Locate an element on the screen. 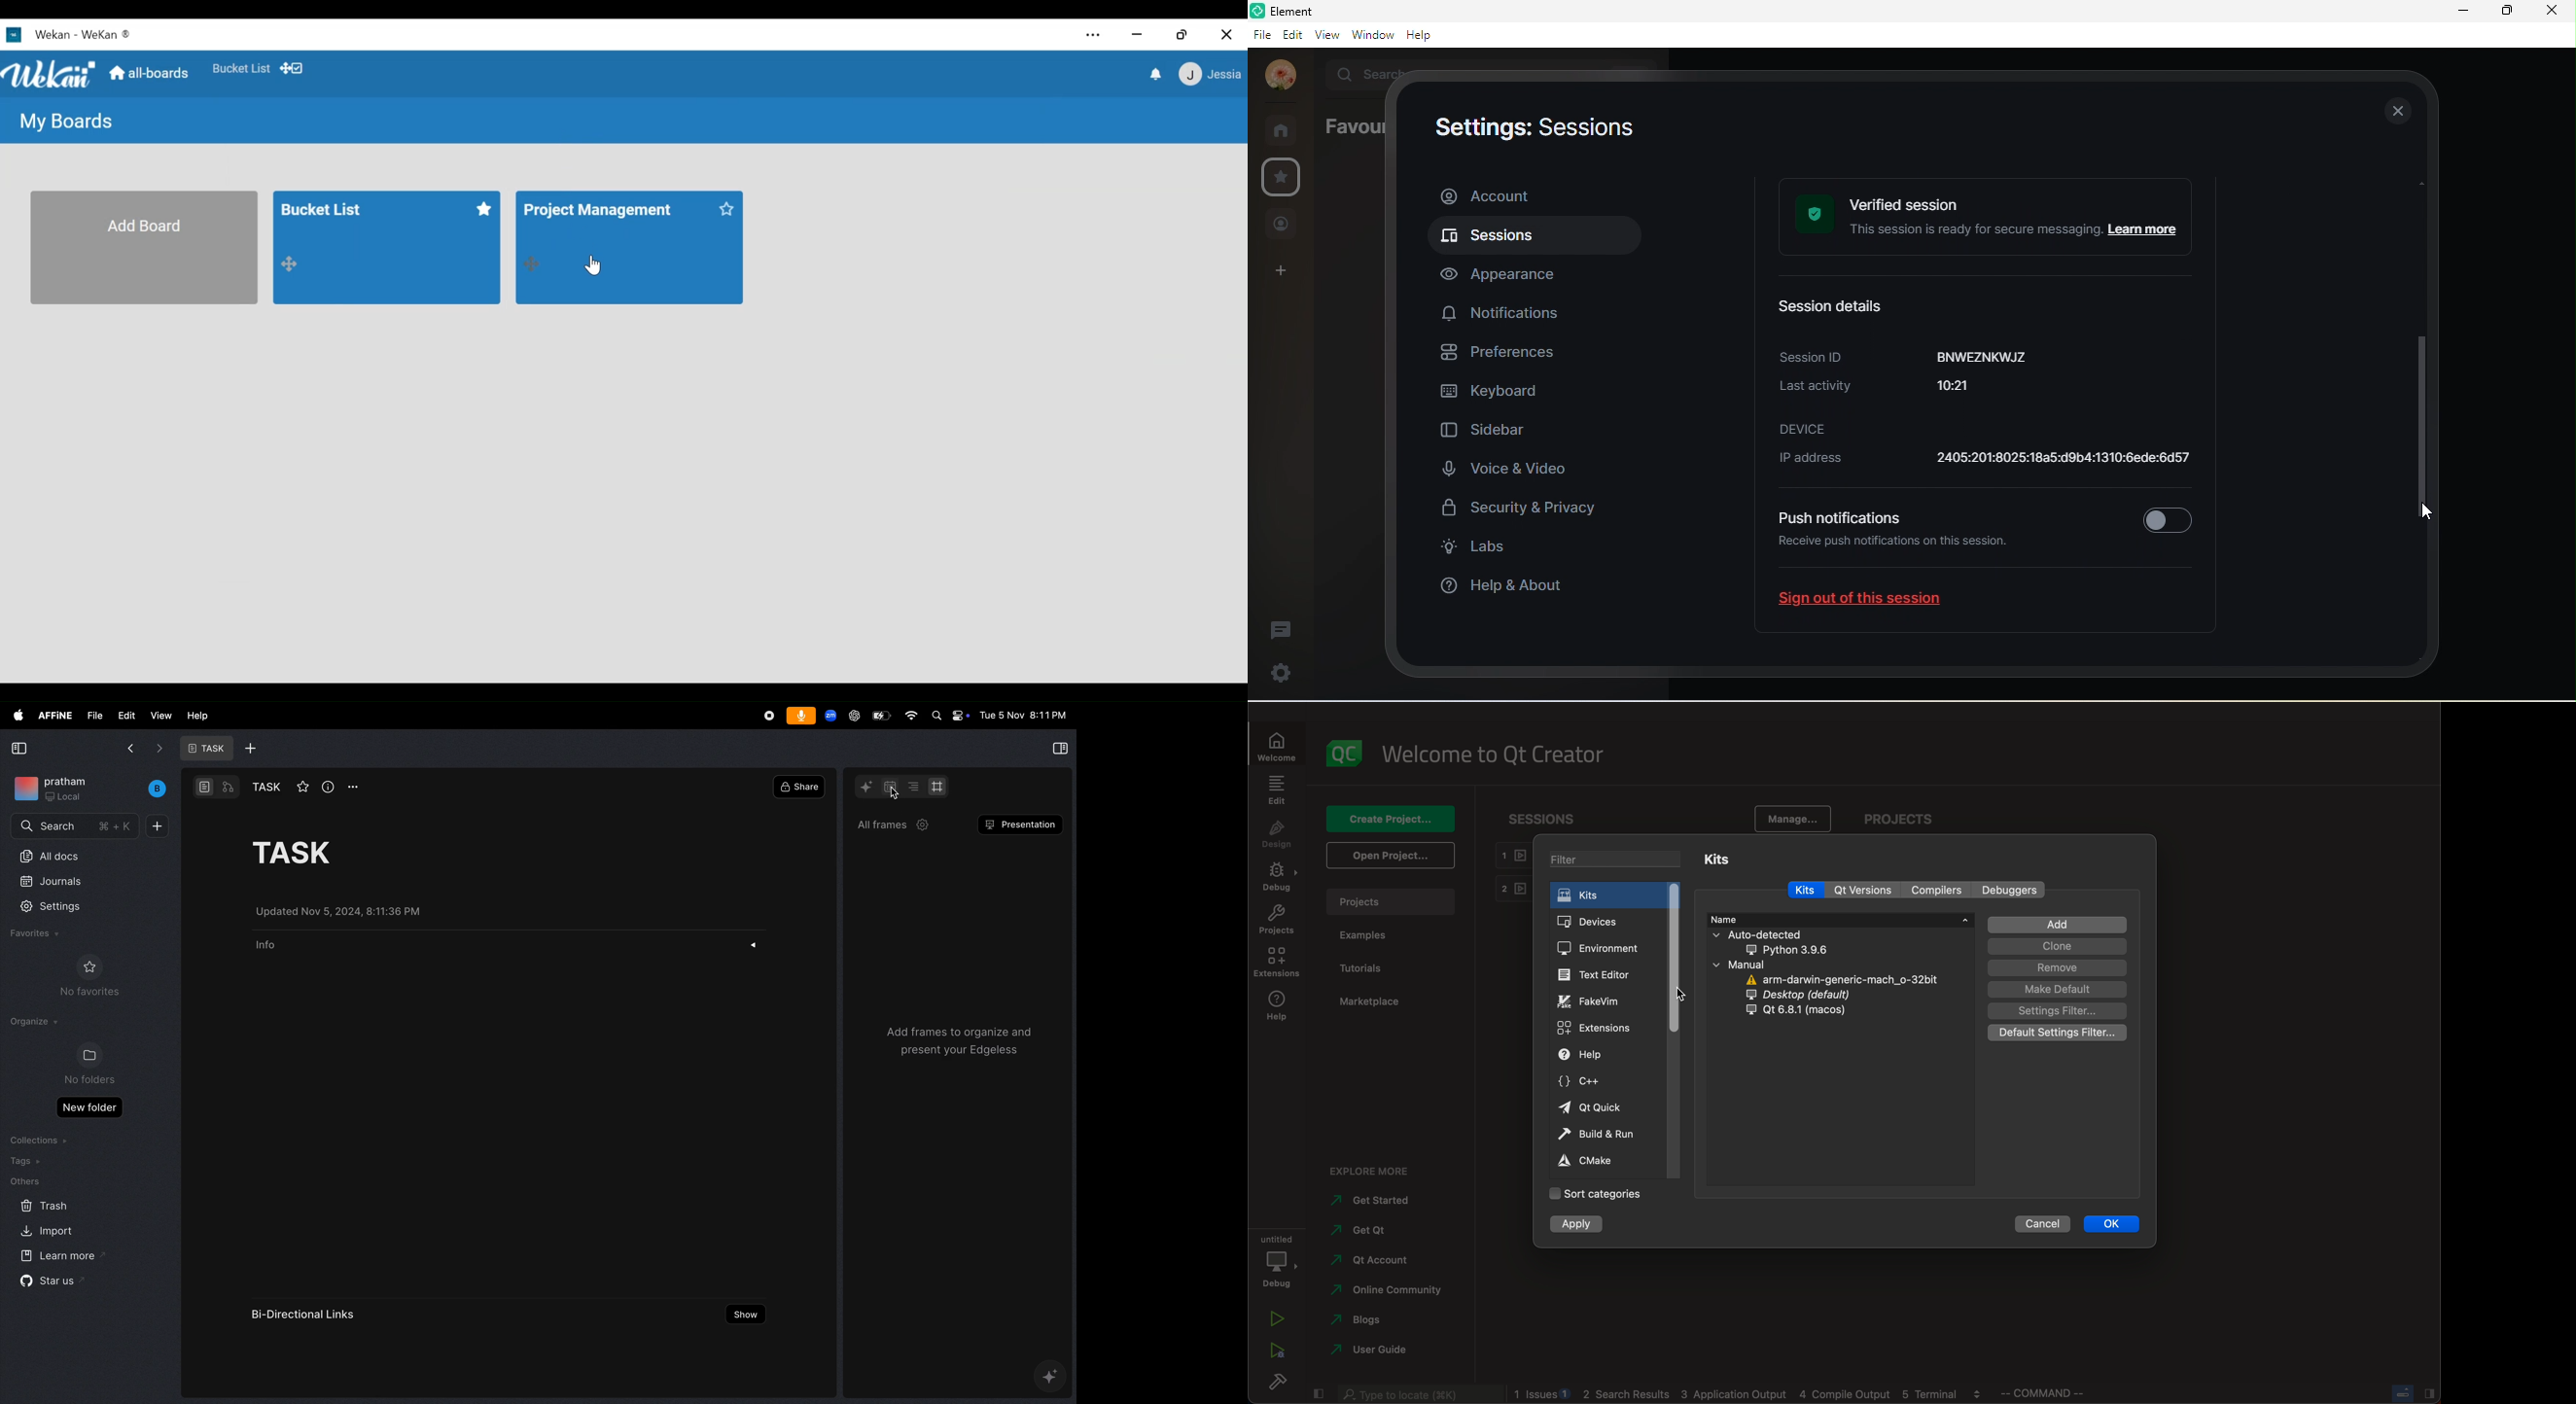 Image resolution: width=2576 pixels, height=1428 pixels. cursor is located at coordinates (892, 795).